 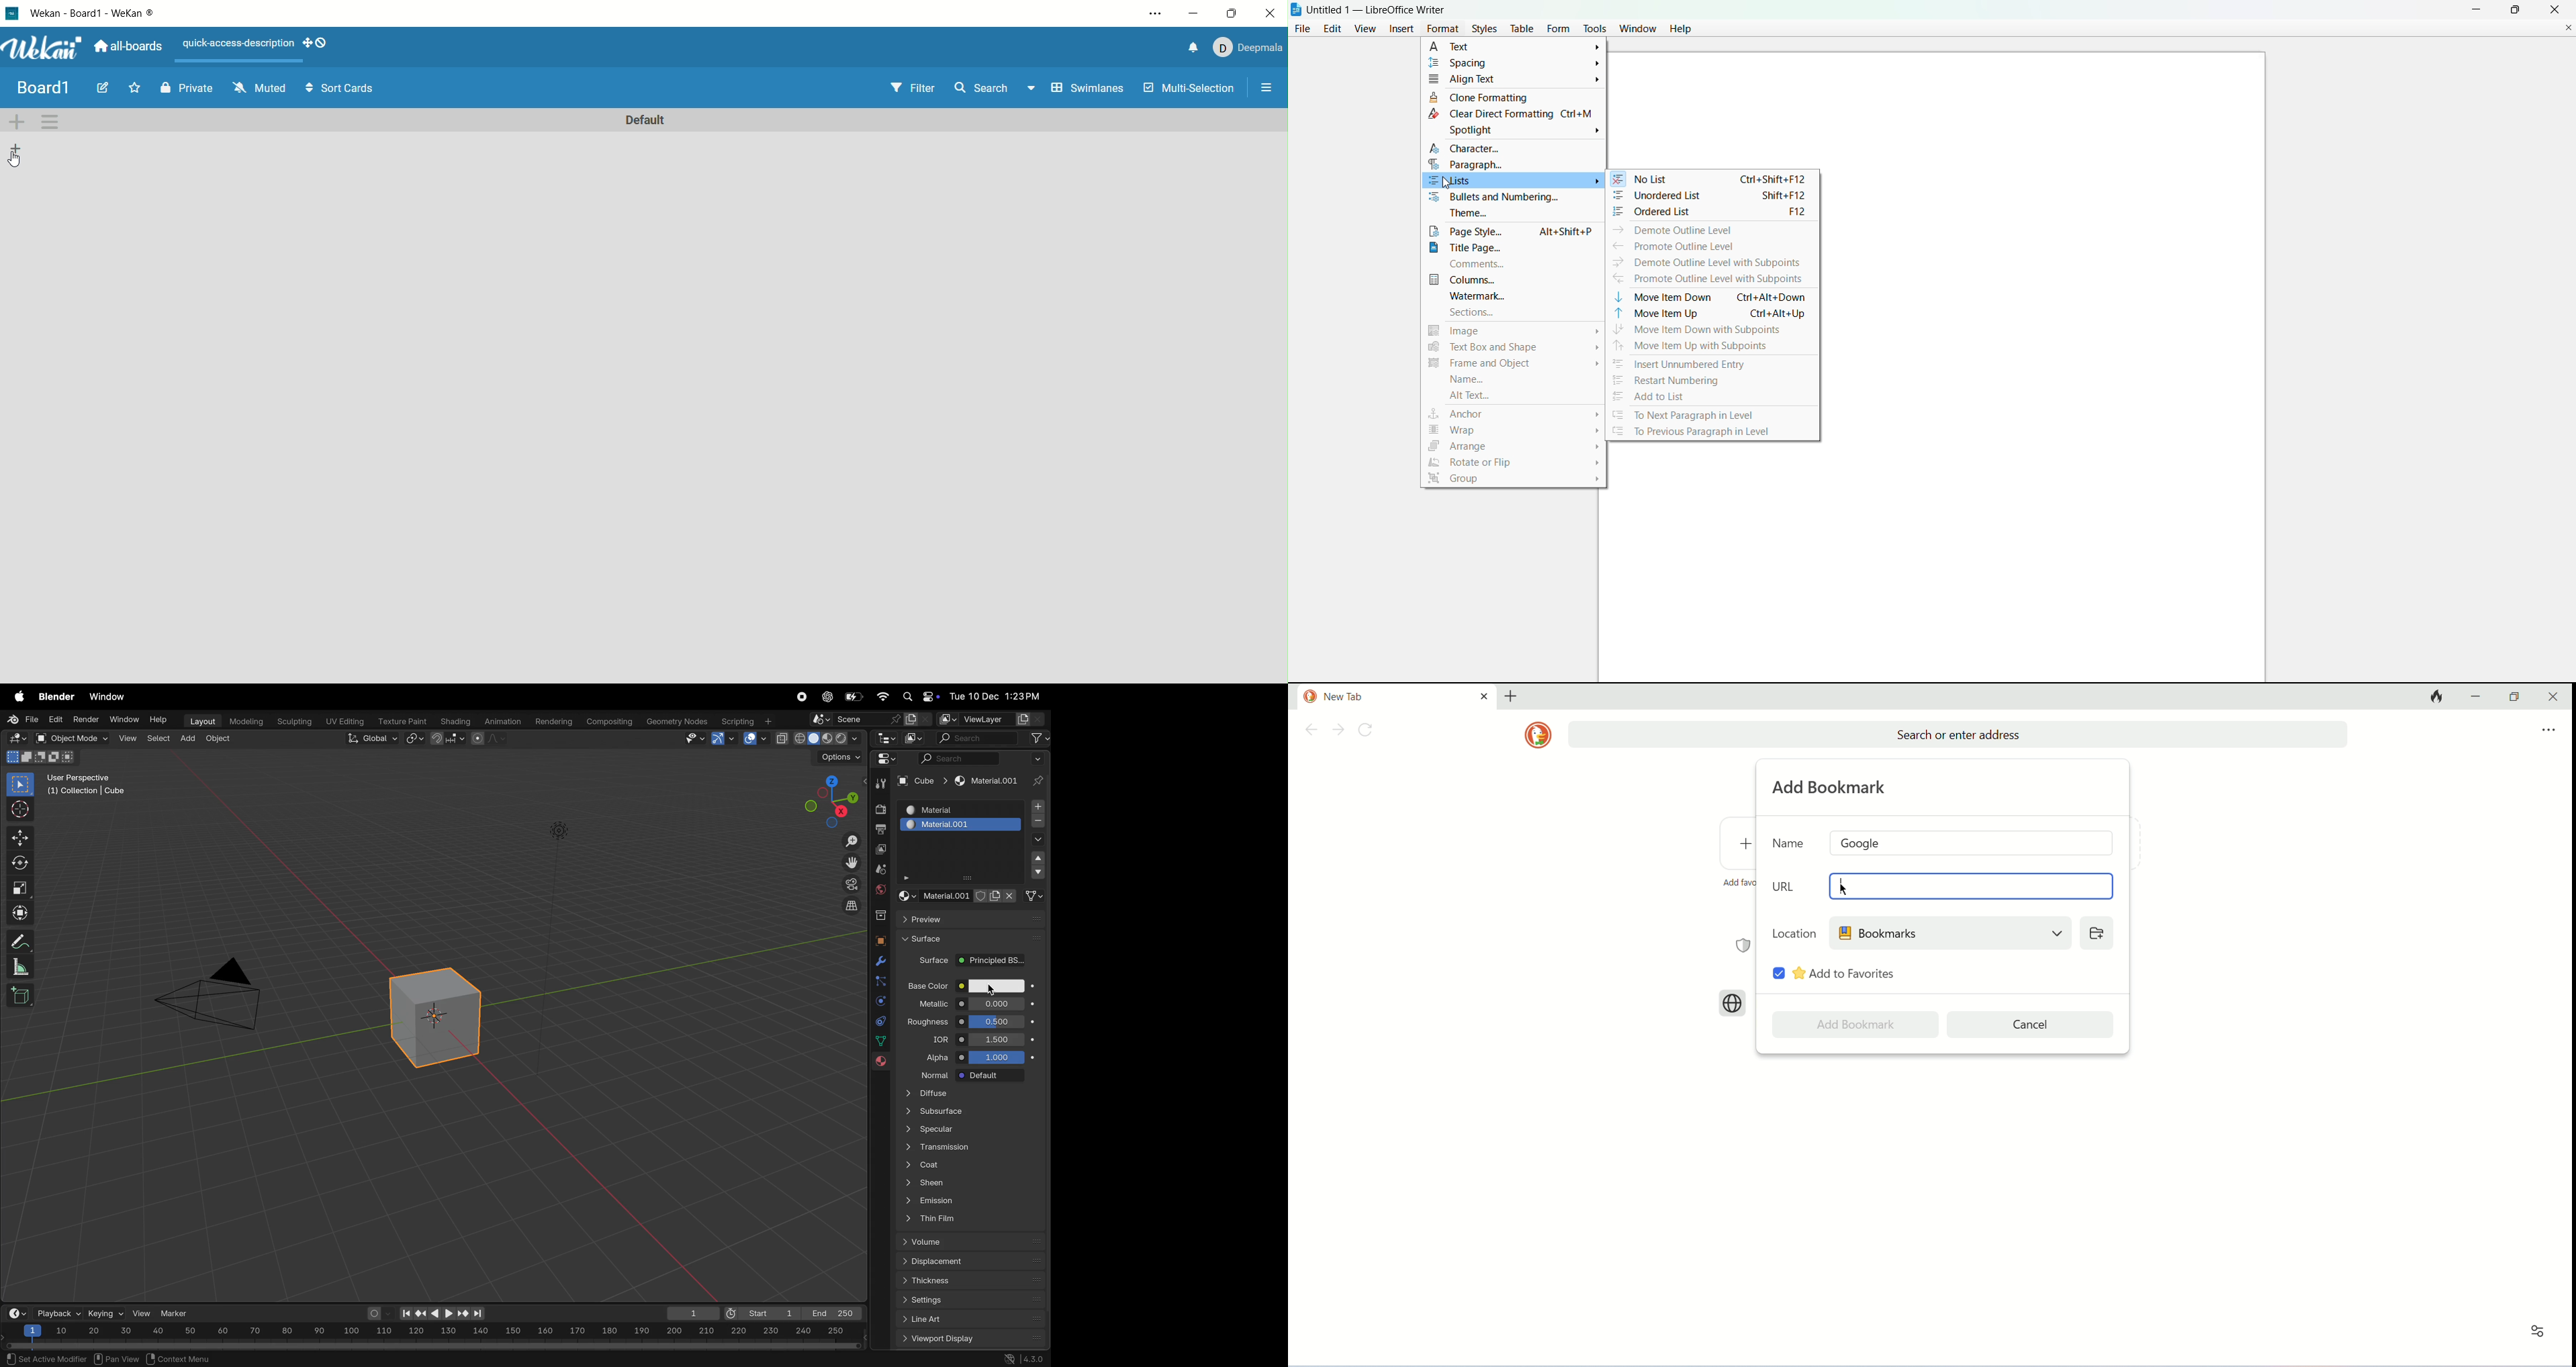 What do you see at coordinates (100, 89) in the screenshot?
I see `edit` at bounding box center [100, 89].